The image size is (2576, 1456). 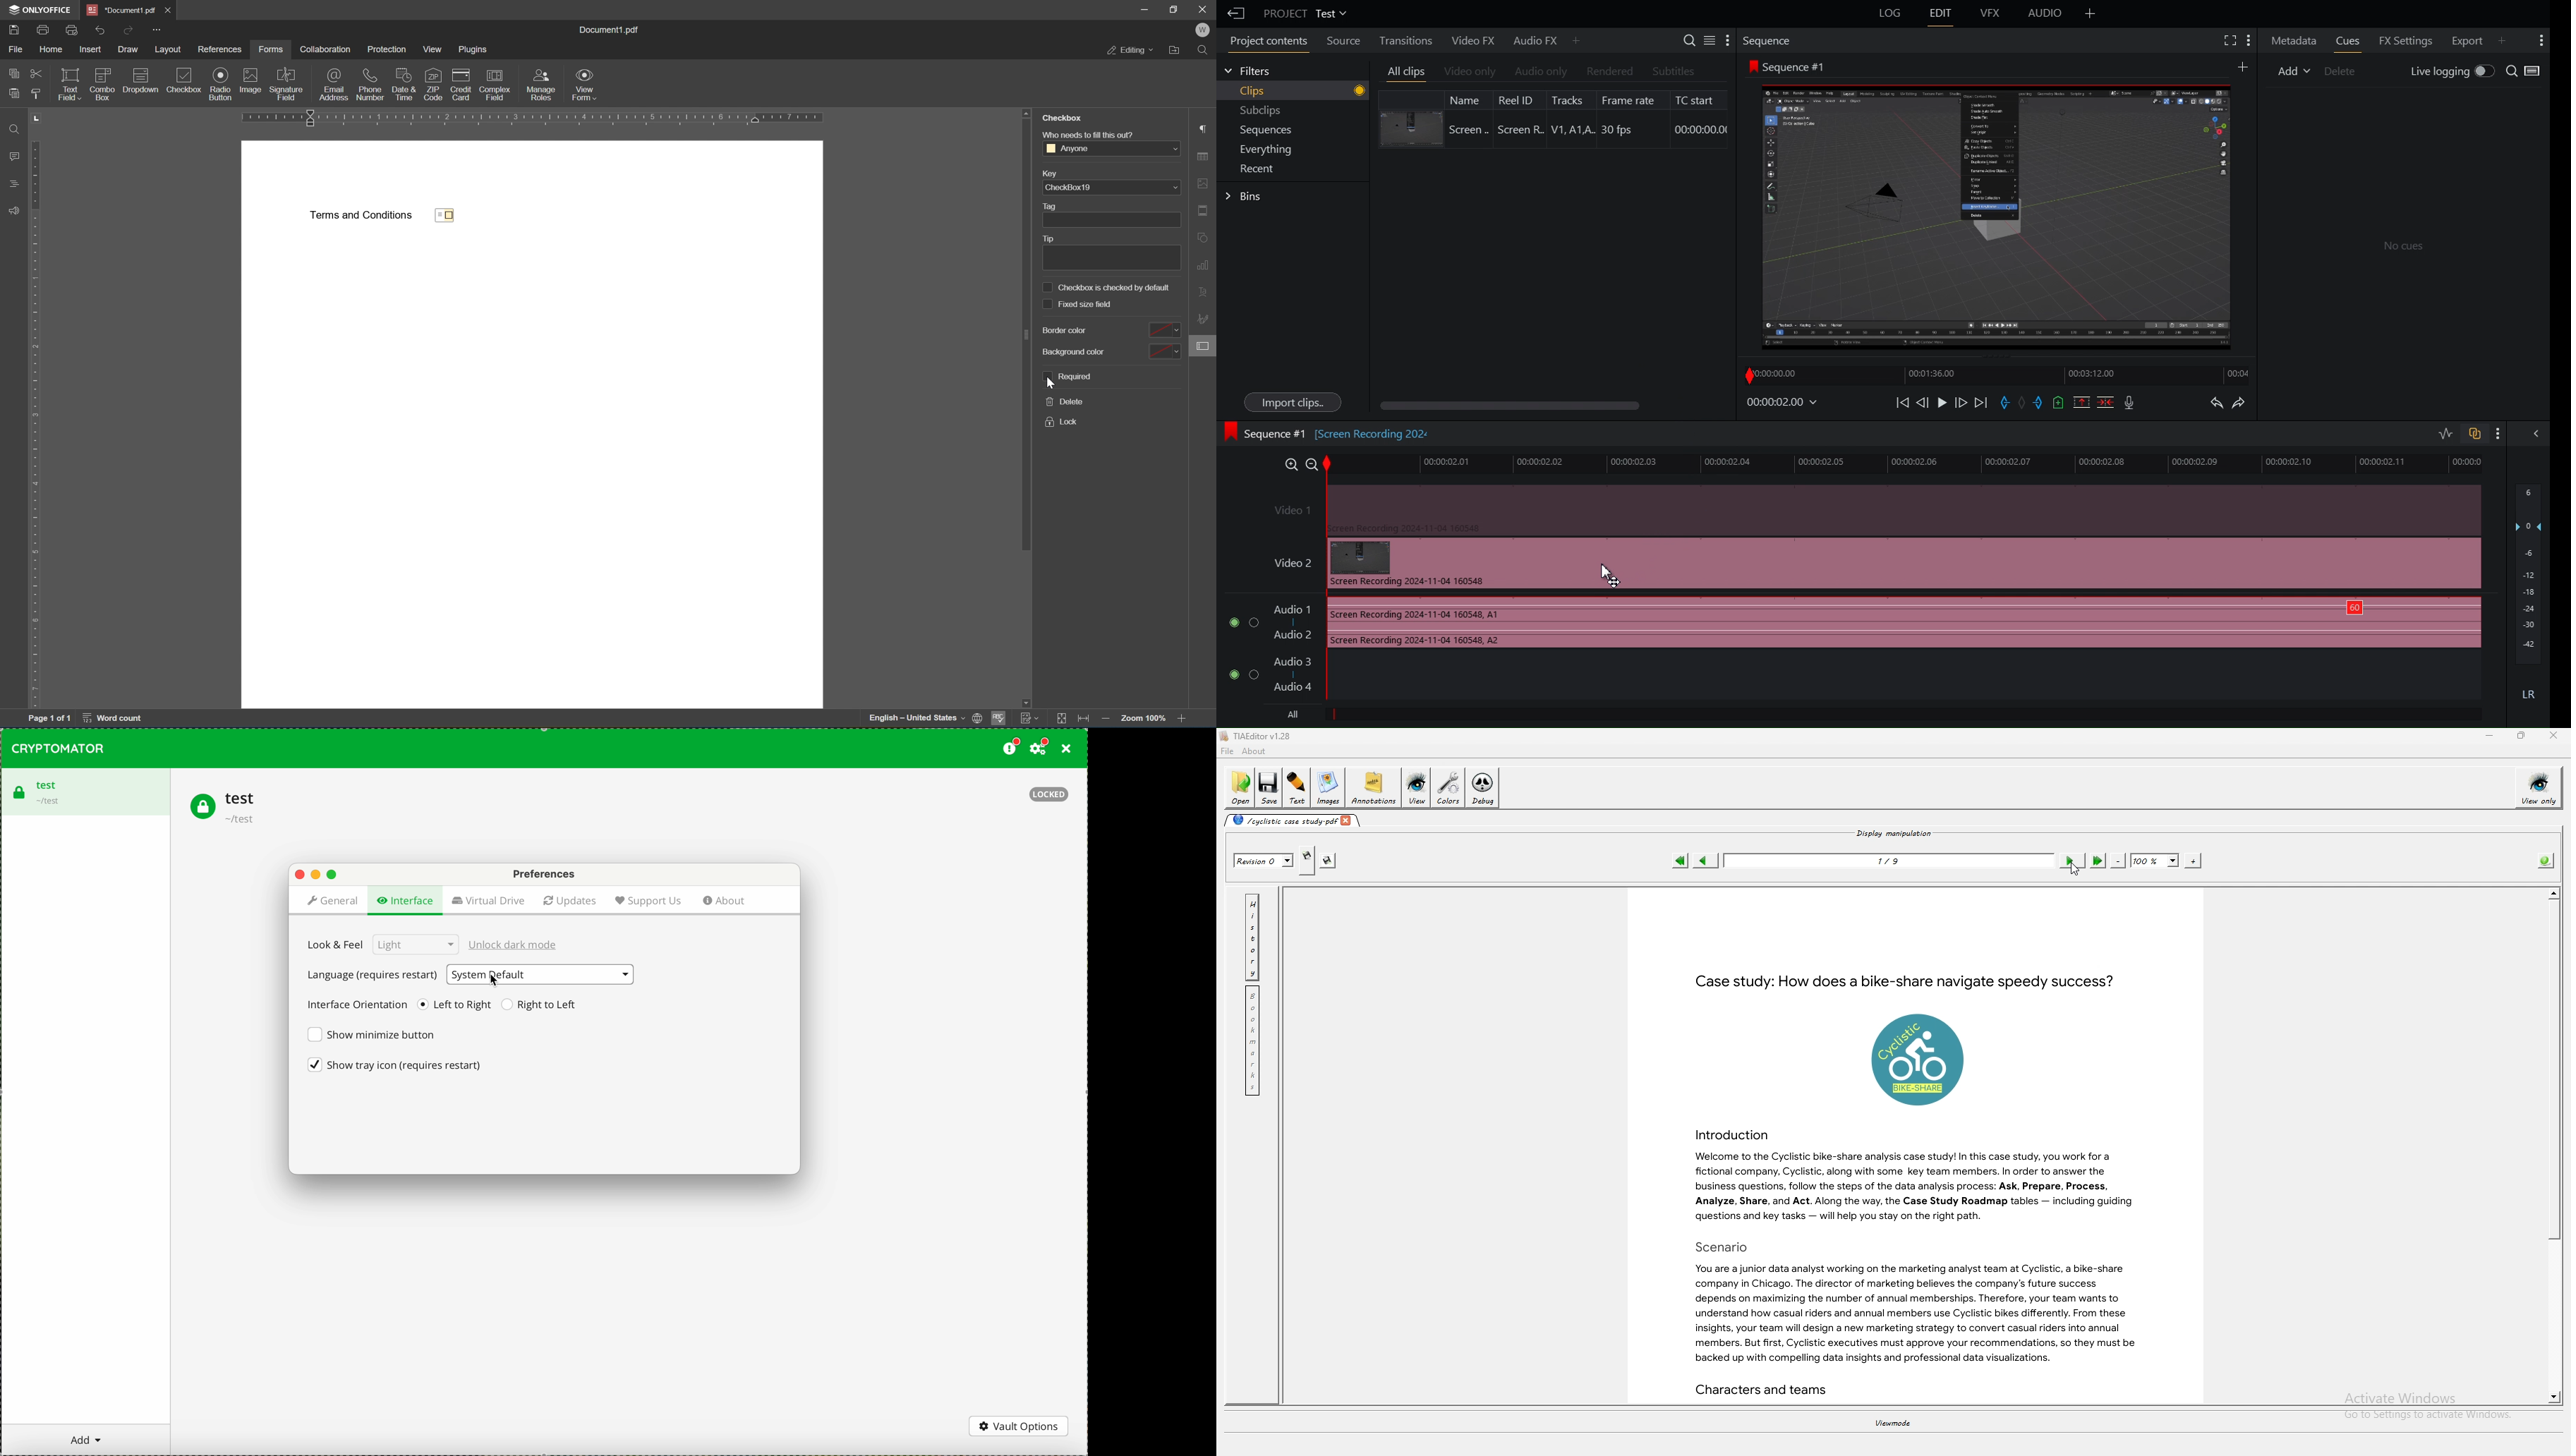 What do you see at coordinates (332, 876) in the screenshot?
I see `maximize` at bounding box center [332, 876].